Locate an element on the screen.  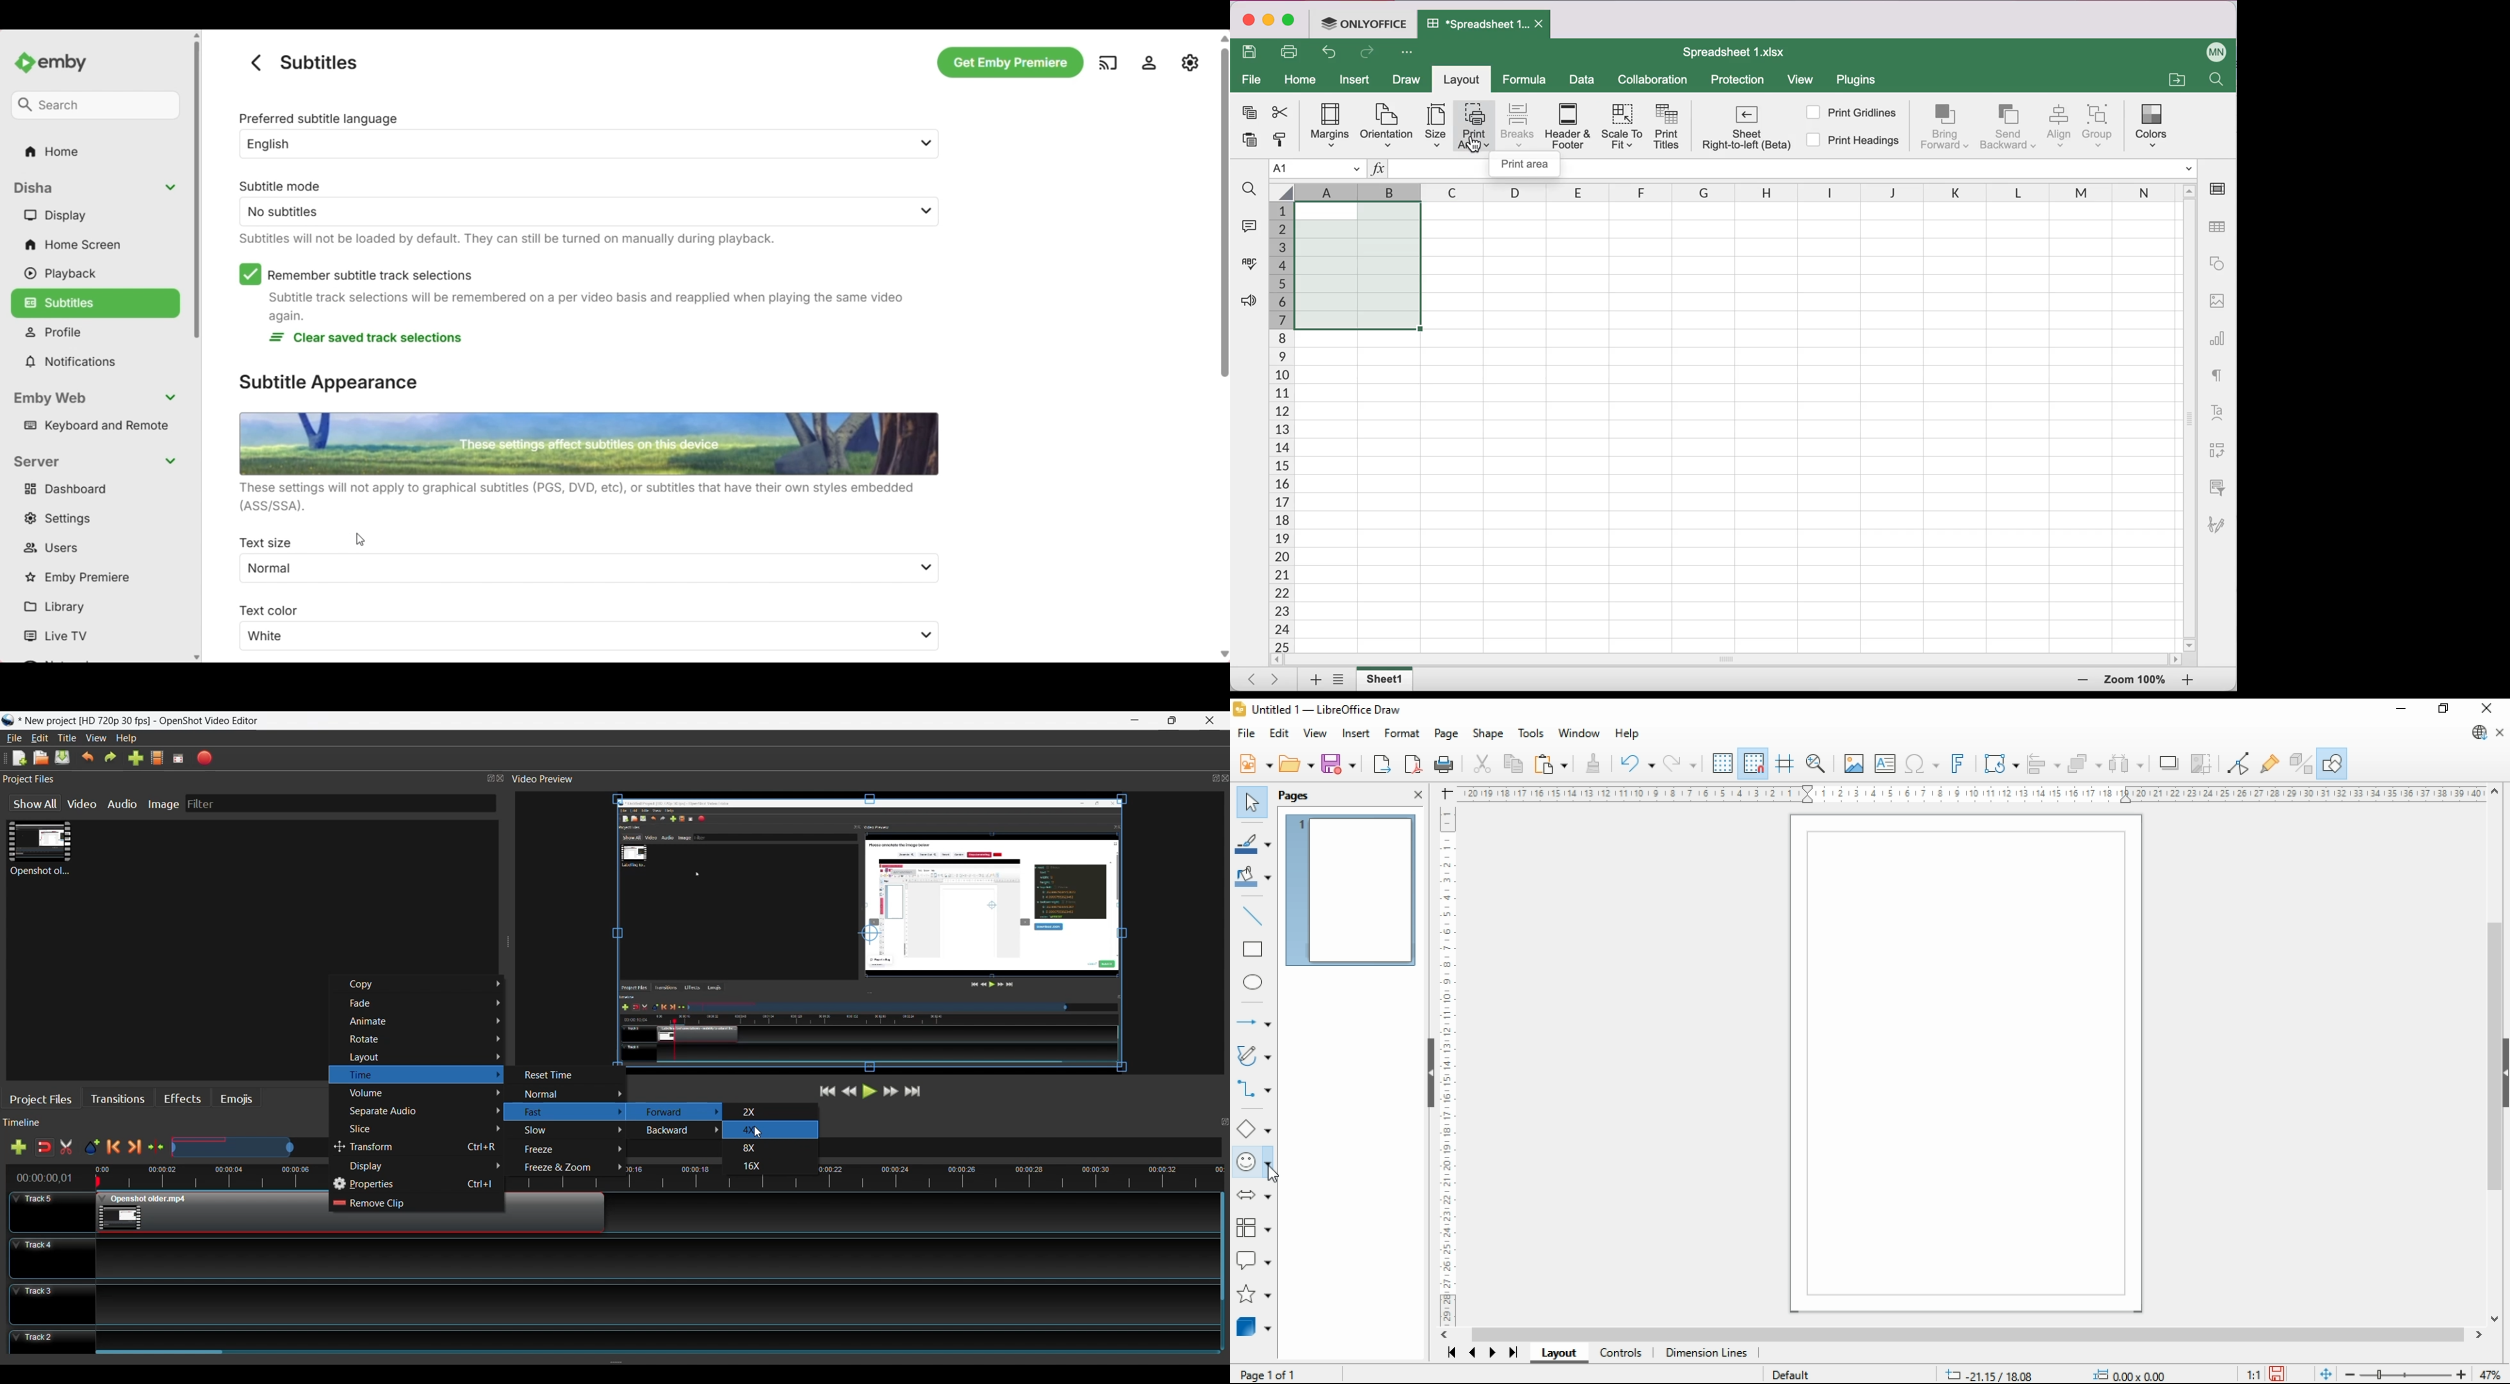
shape is located at coordinates (2217, 263).